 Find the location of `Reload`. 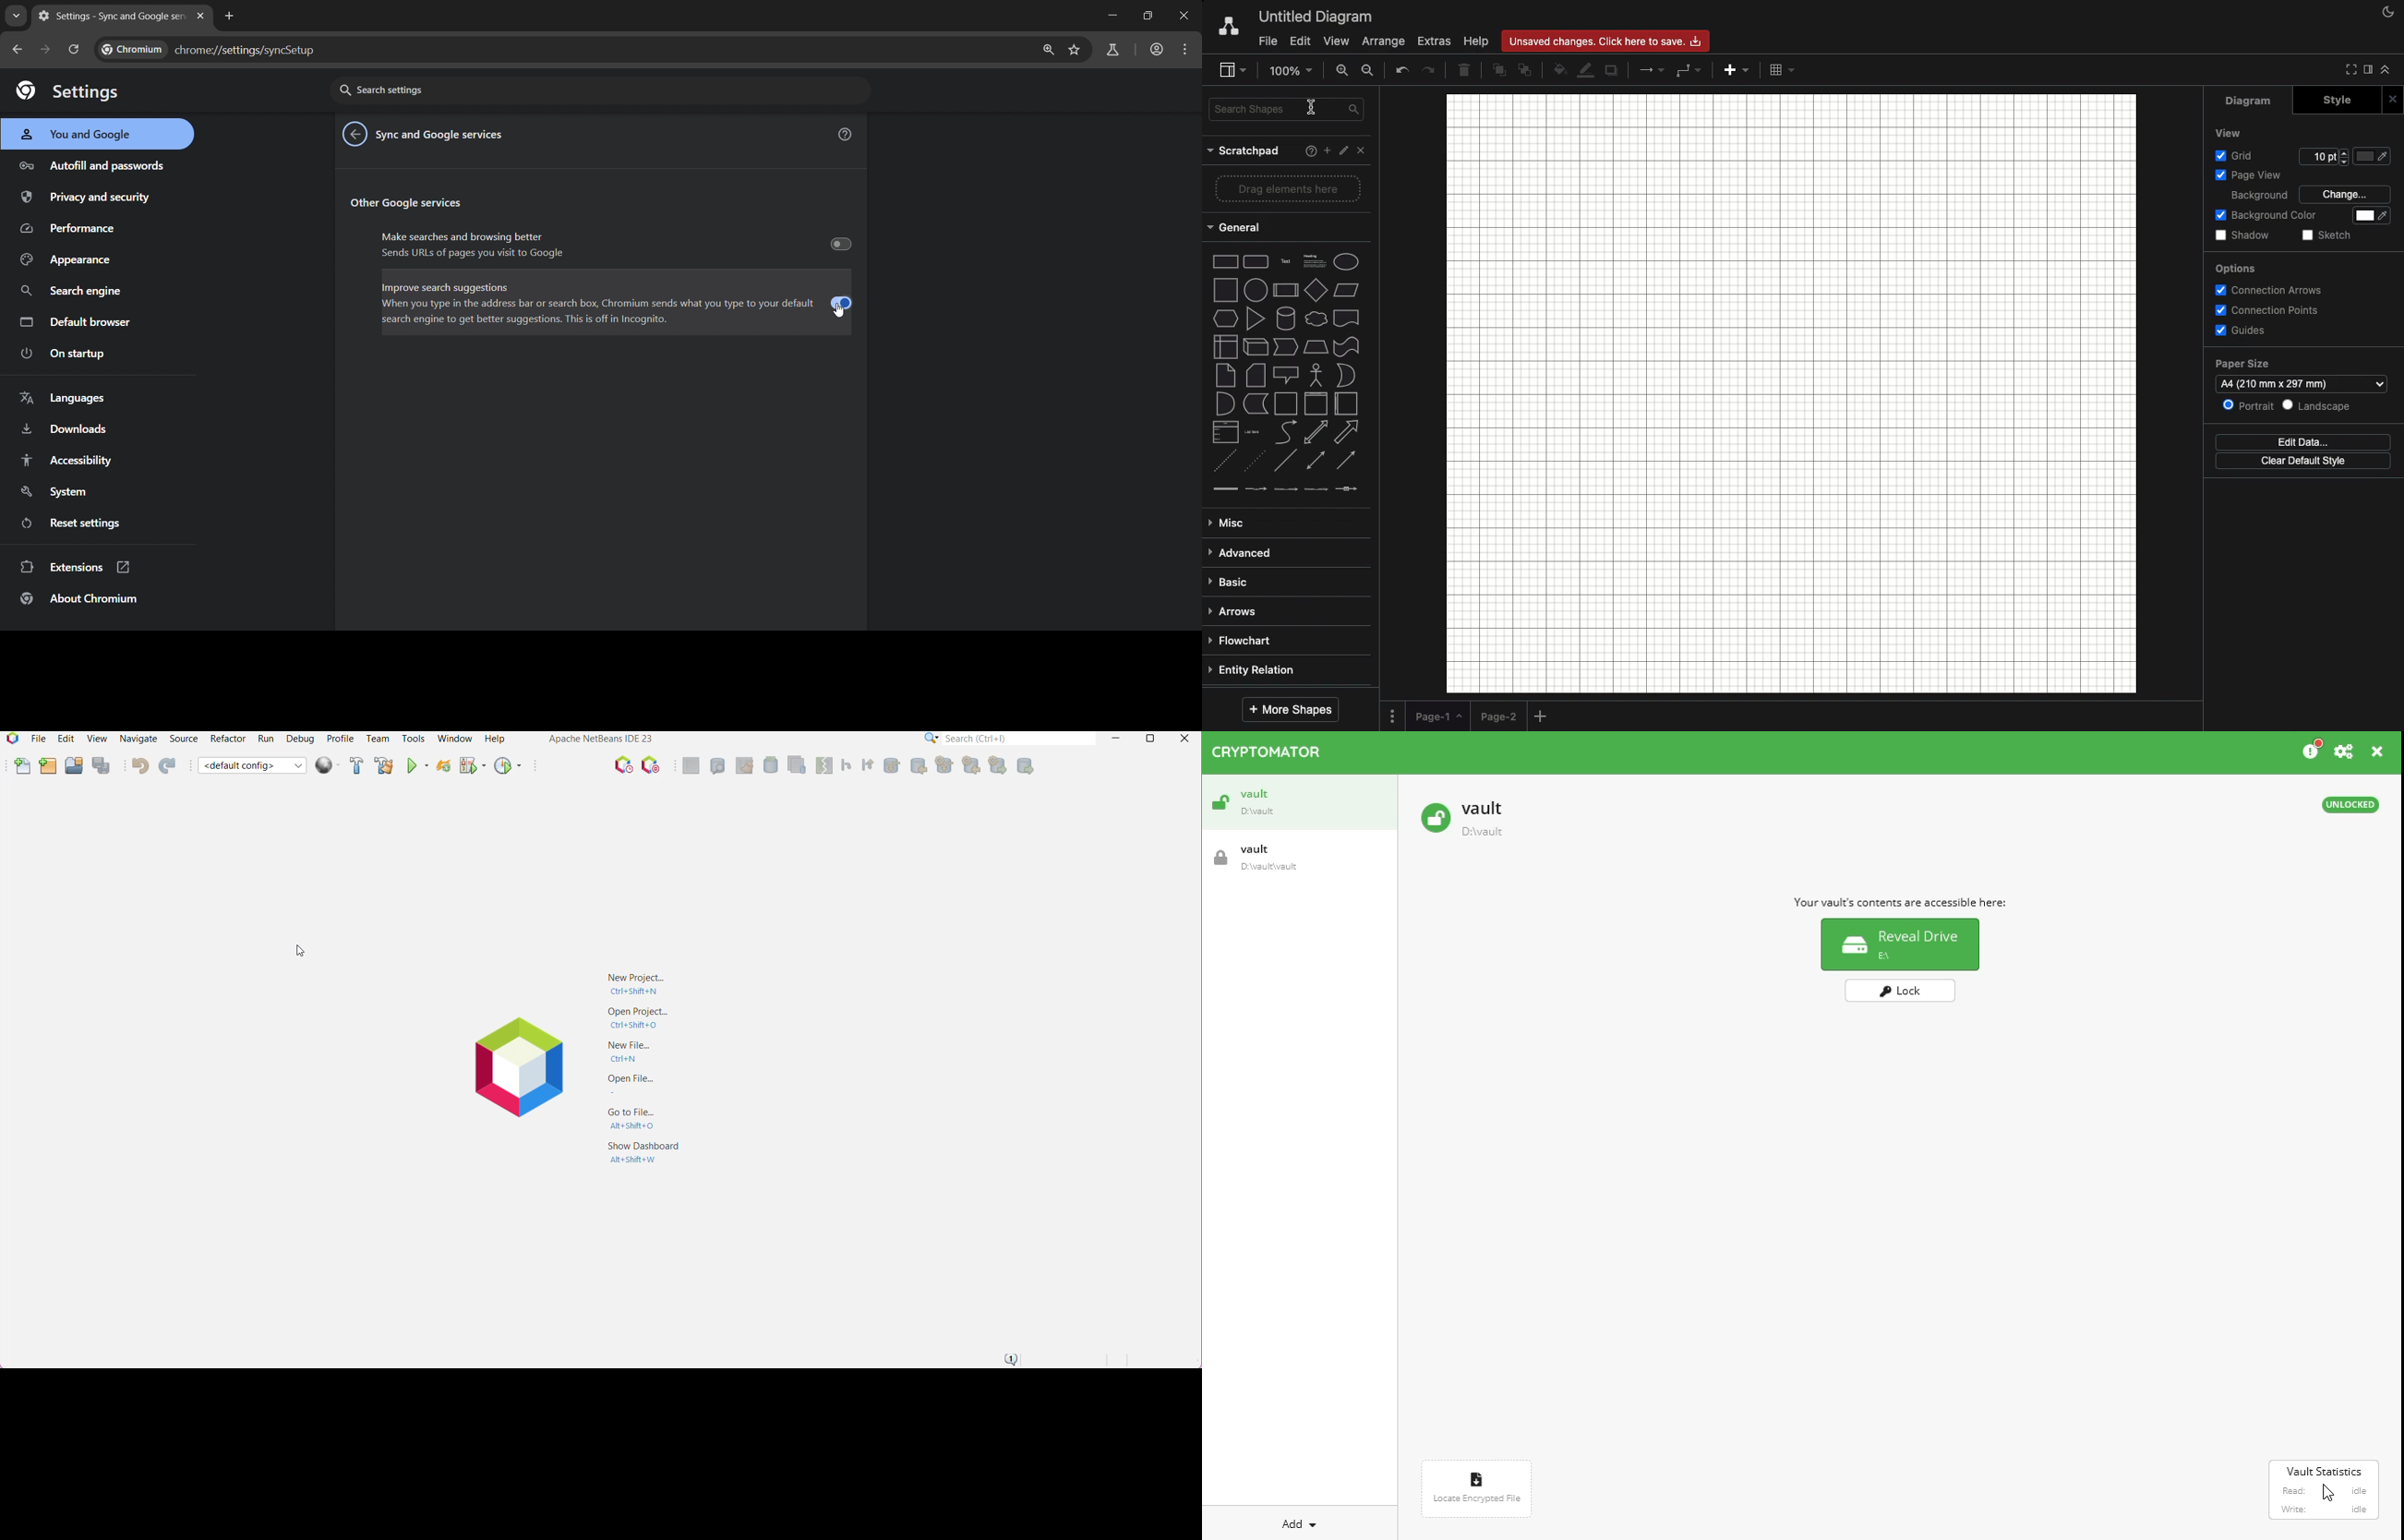

Reload is located at coordinates (442, 768).